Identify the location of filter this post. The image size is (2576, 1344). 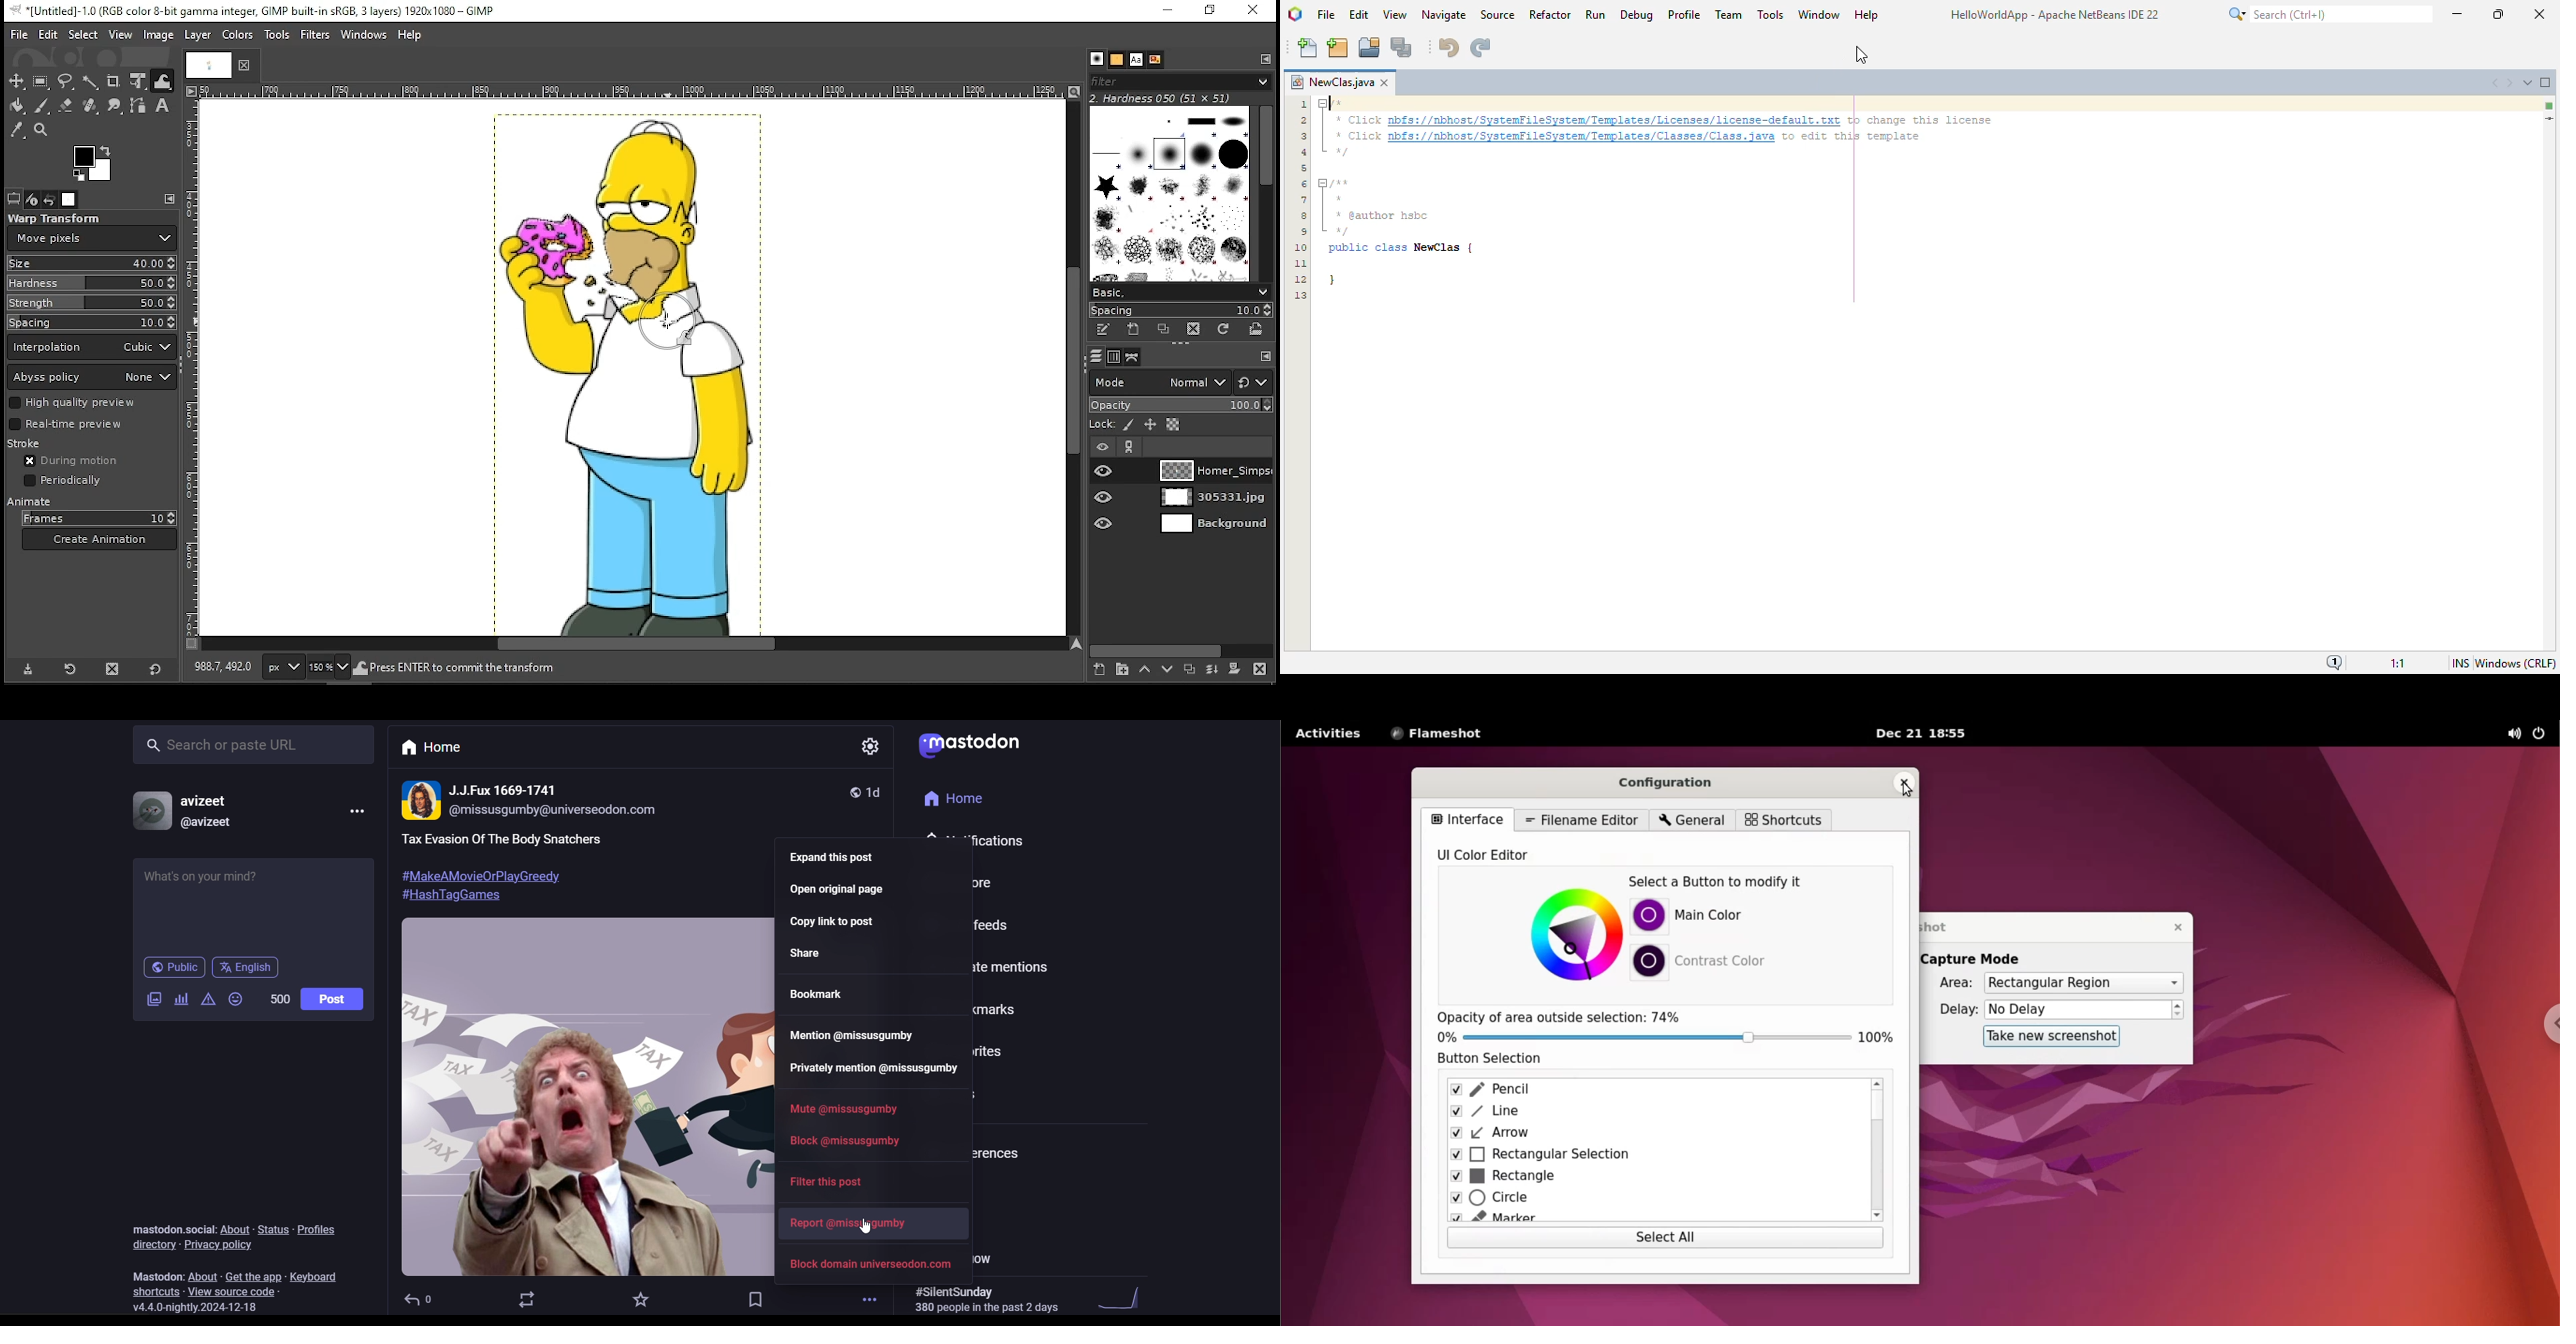
(828, 1182).